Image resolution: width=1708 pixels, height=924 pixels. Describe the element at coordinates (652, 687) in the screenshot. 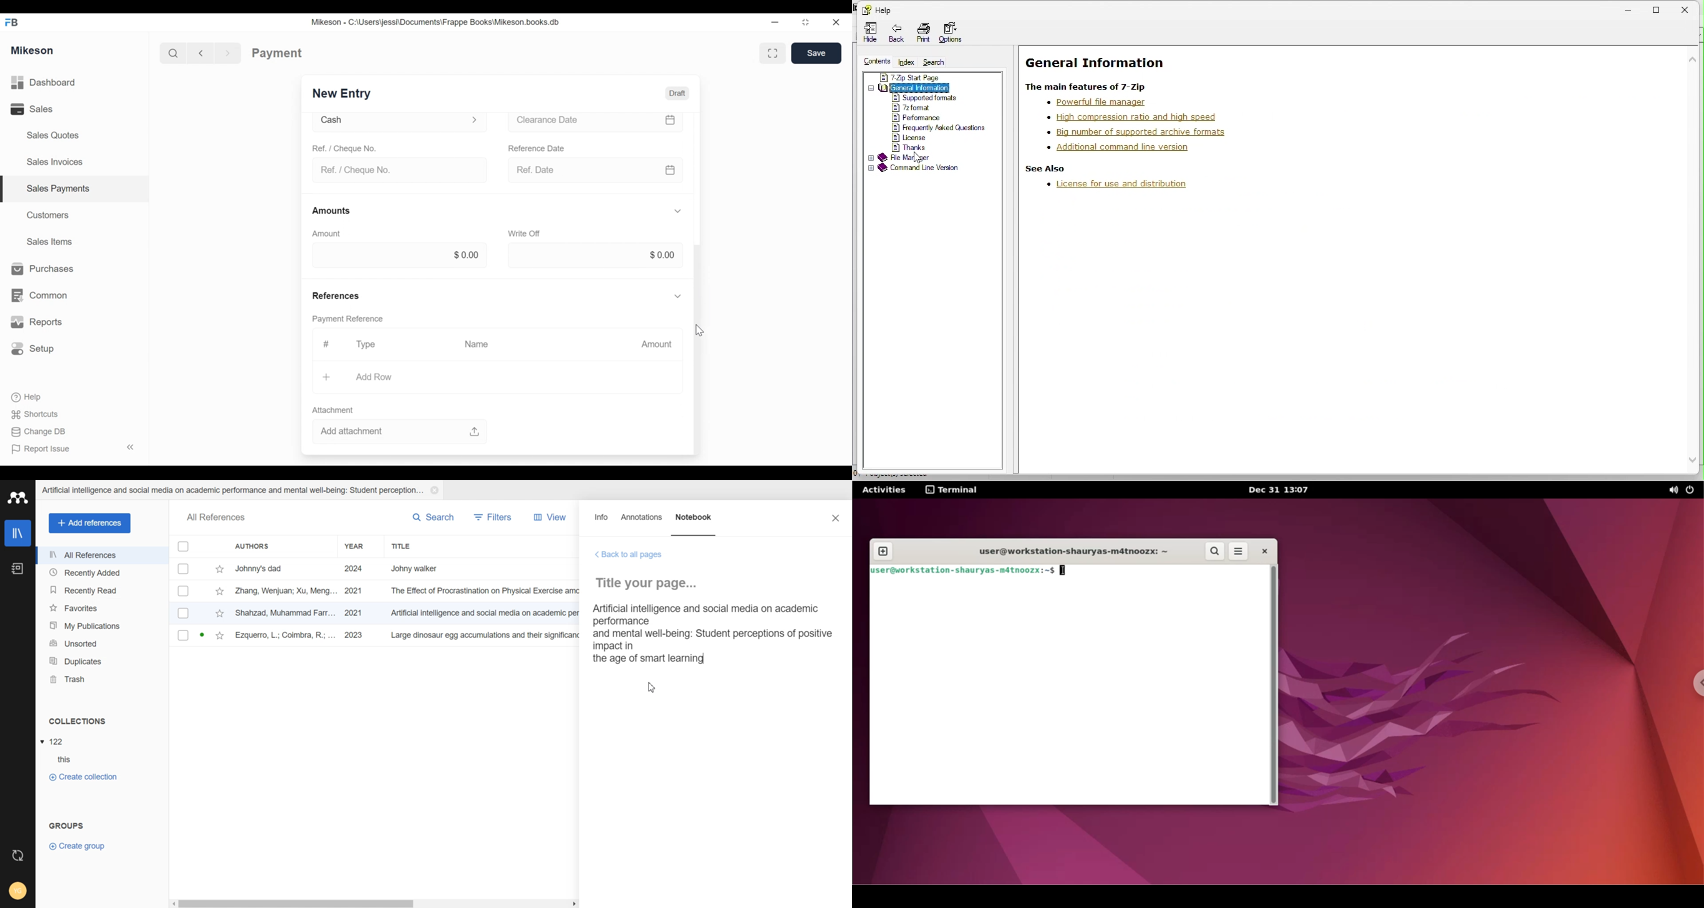

I see `Cursor` at that location.